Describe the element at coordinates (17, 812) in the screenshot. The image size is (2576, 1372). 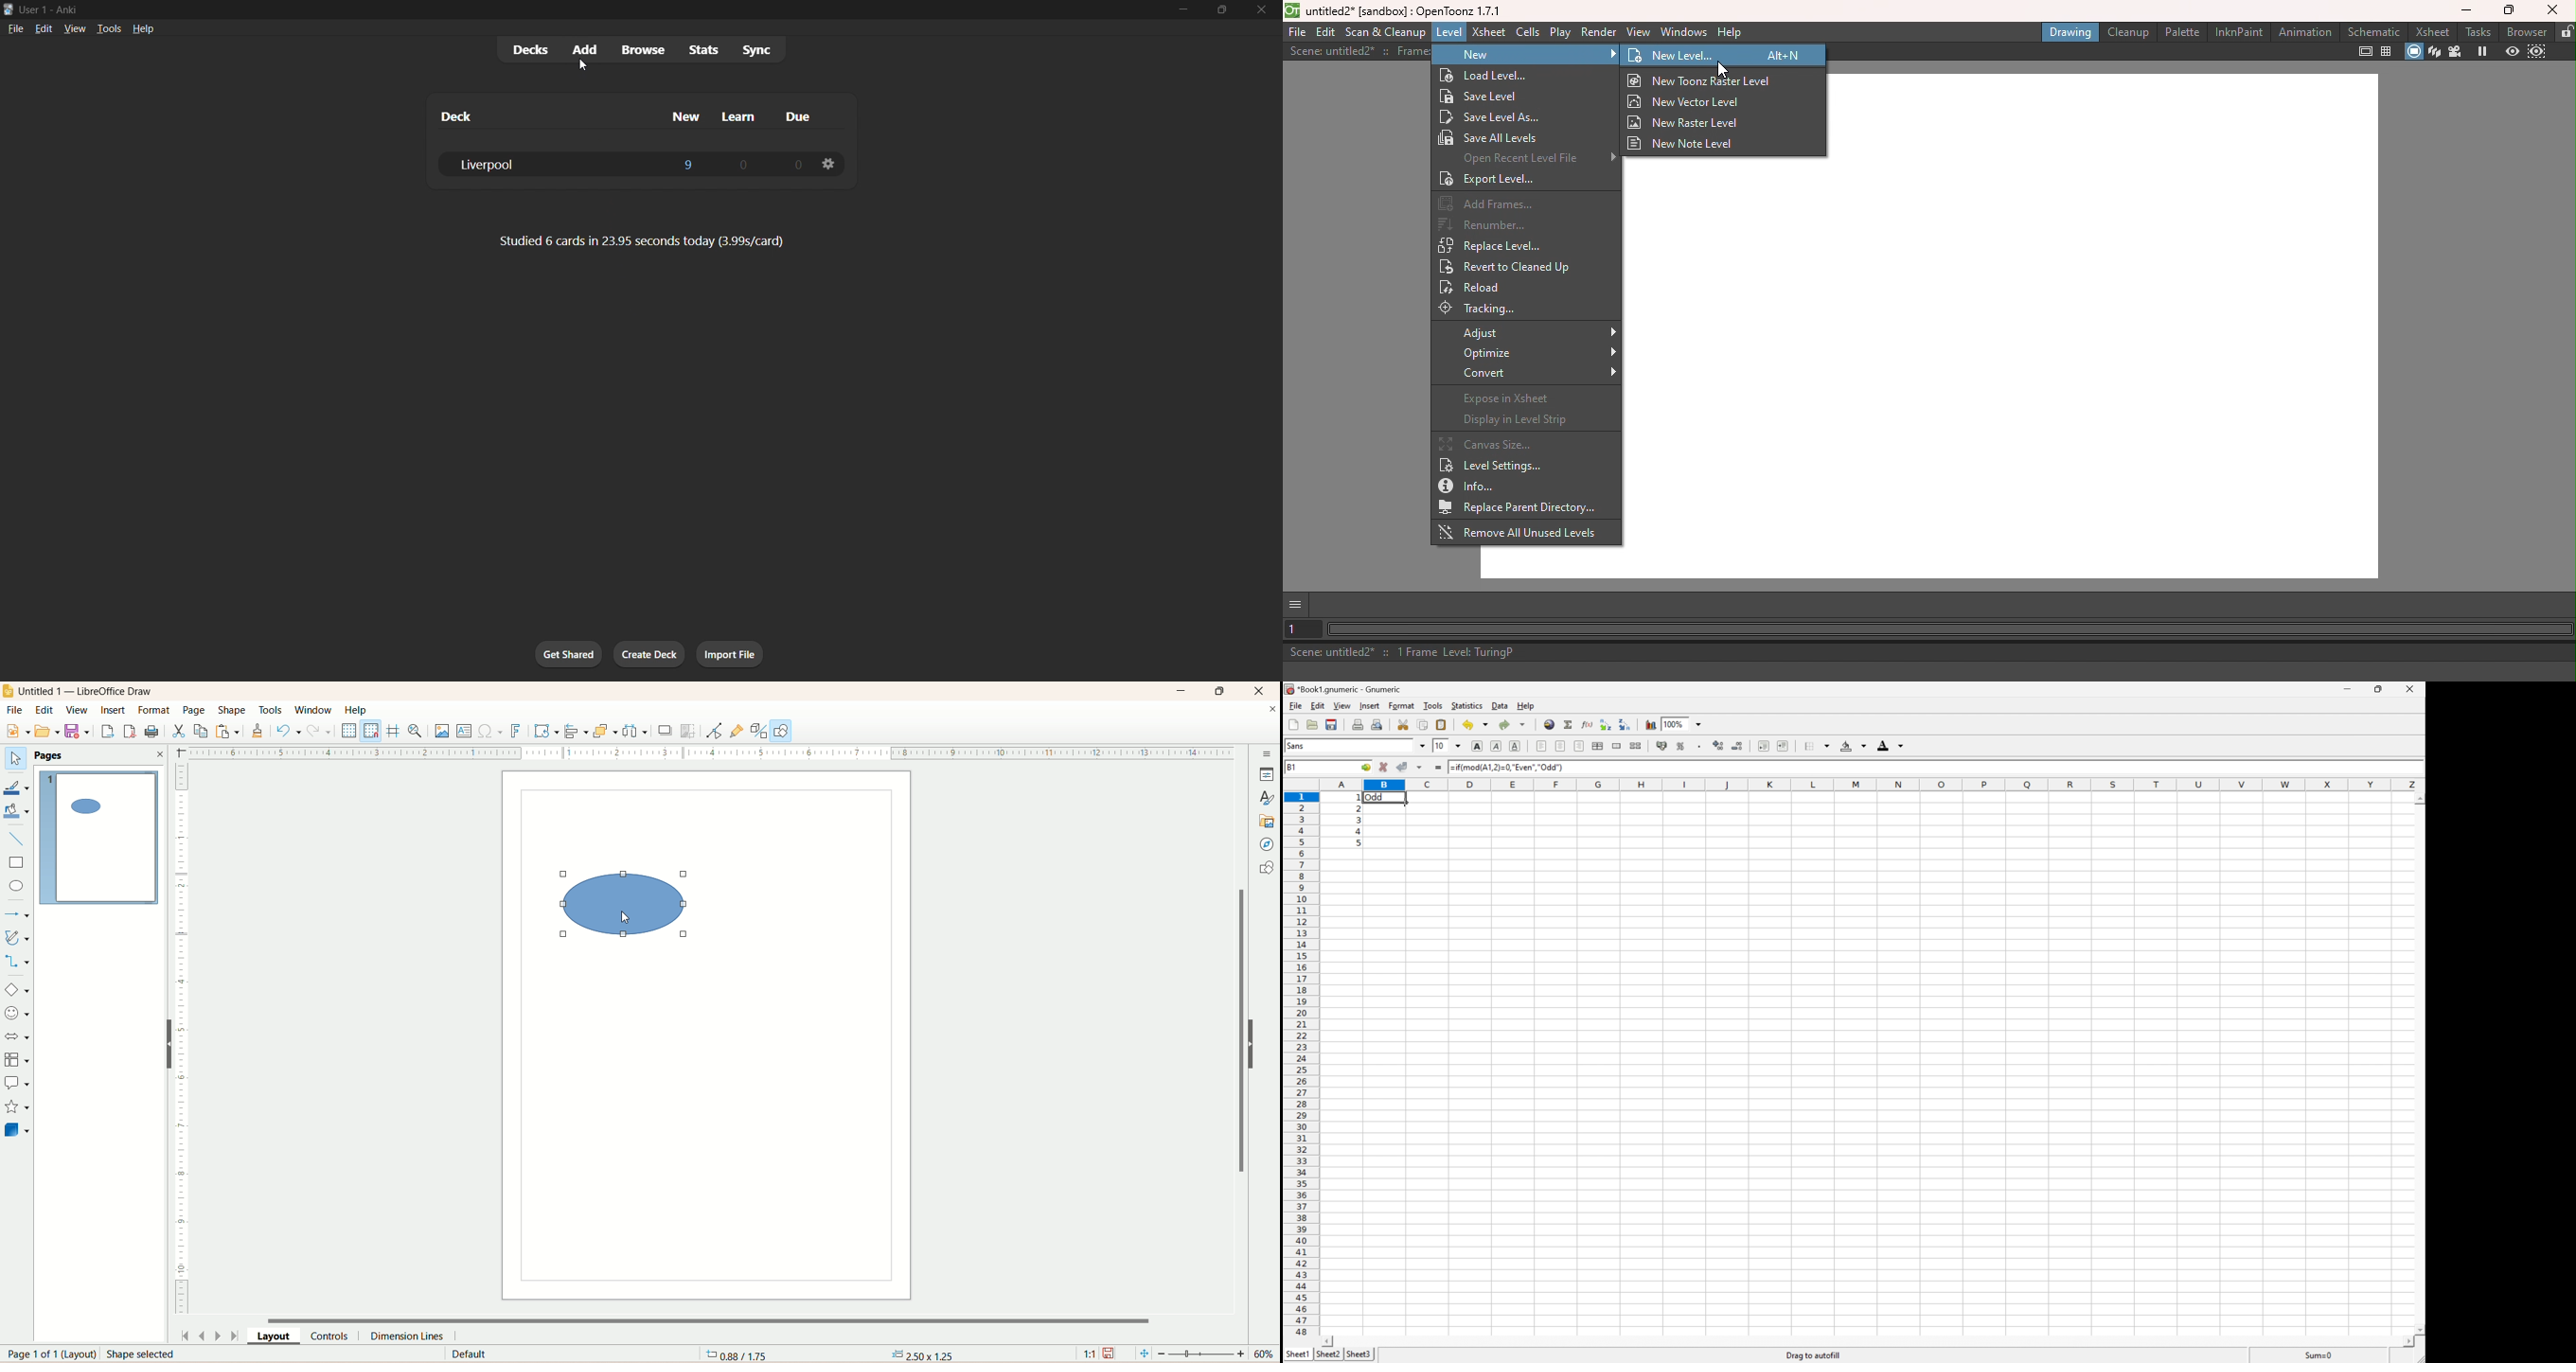
I see `fill color` at that location.